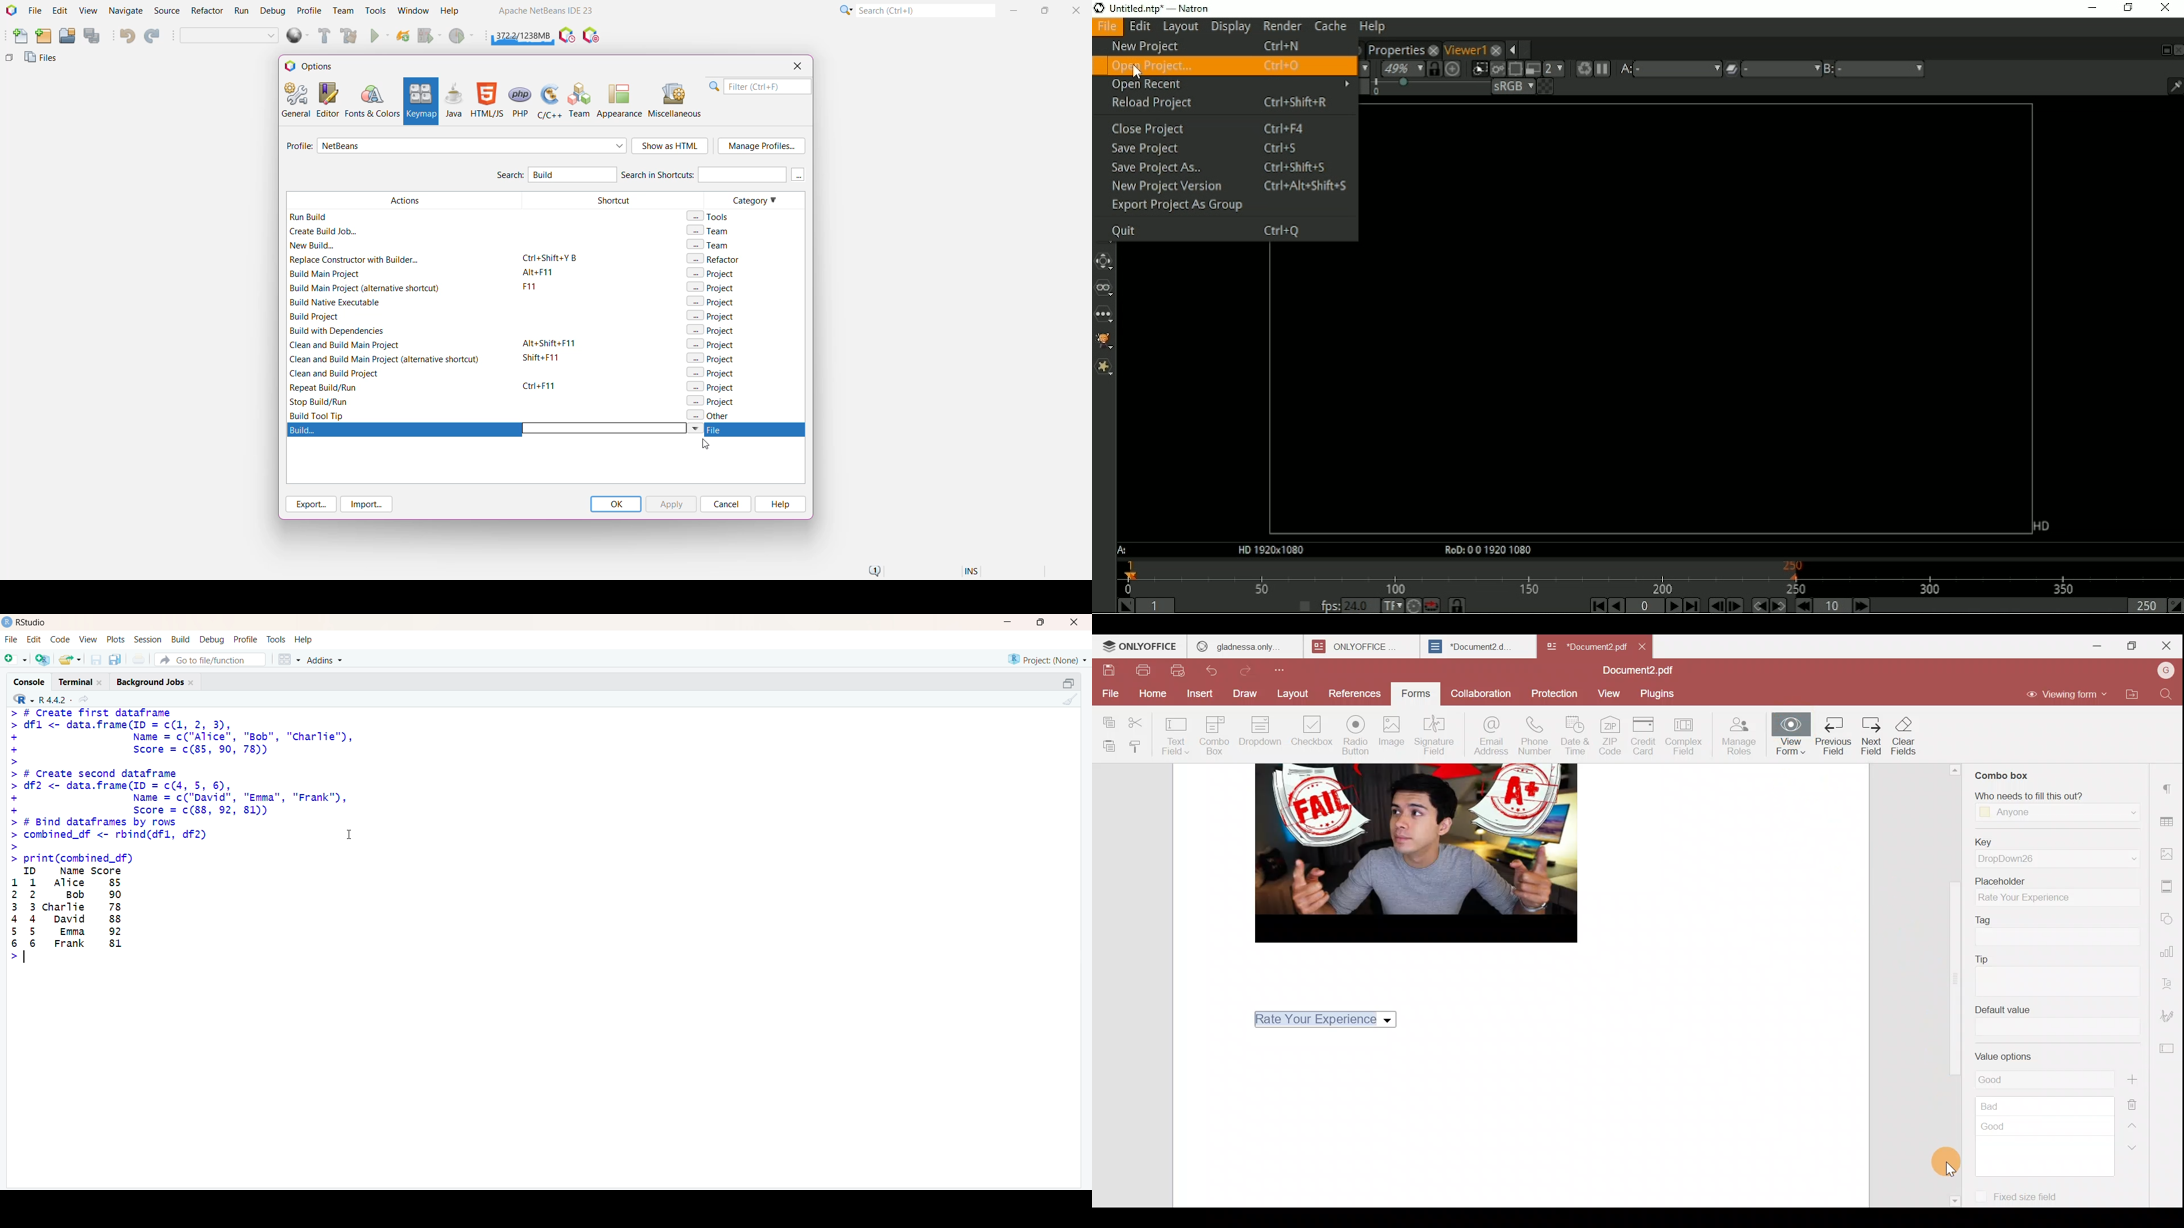  I want to click on # Create Tirst datatramedfl <- data.frame(ID = c(1, 2, 3),Name = c("Alice", "Bob", "Charlie"),Score = c(85, 90, 78))# Create second dataframedf2 <- data.frame(ID = c(4, 5, 6),Name = c("David", "Emma", "Frank"),Score = c(88, 92, 81)), so click(184, 762).